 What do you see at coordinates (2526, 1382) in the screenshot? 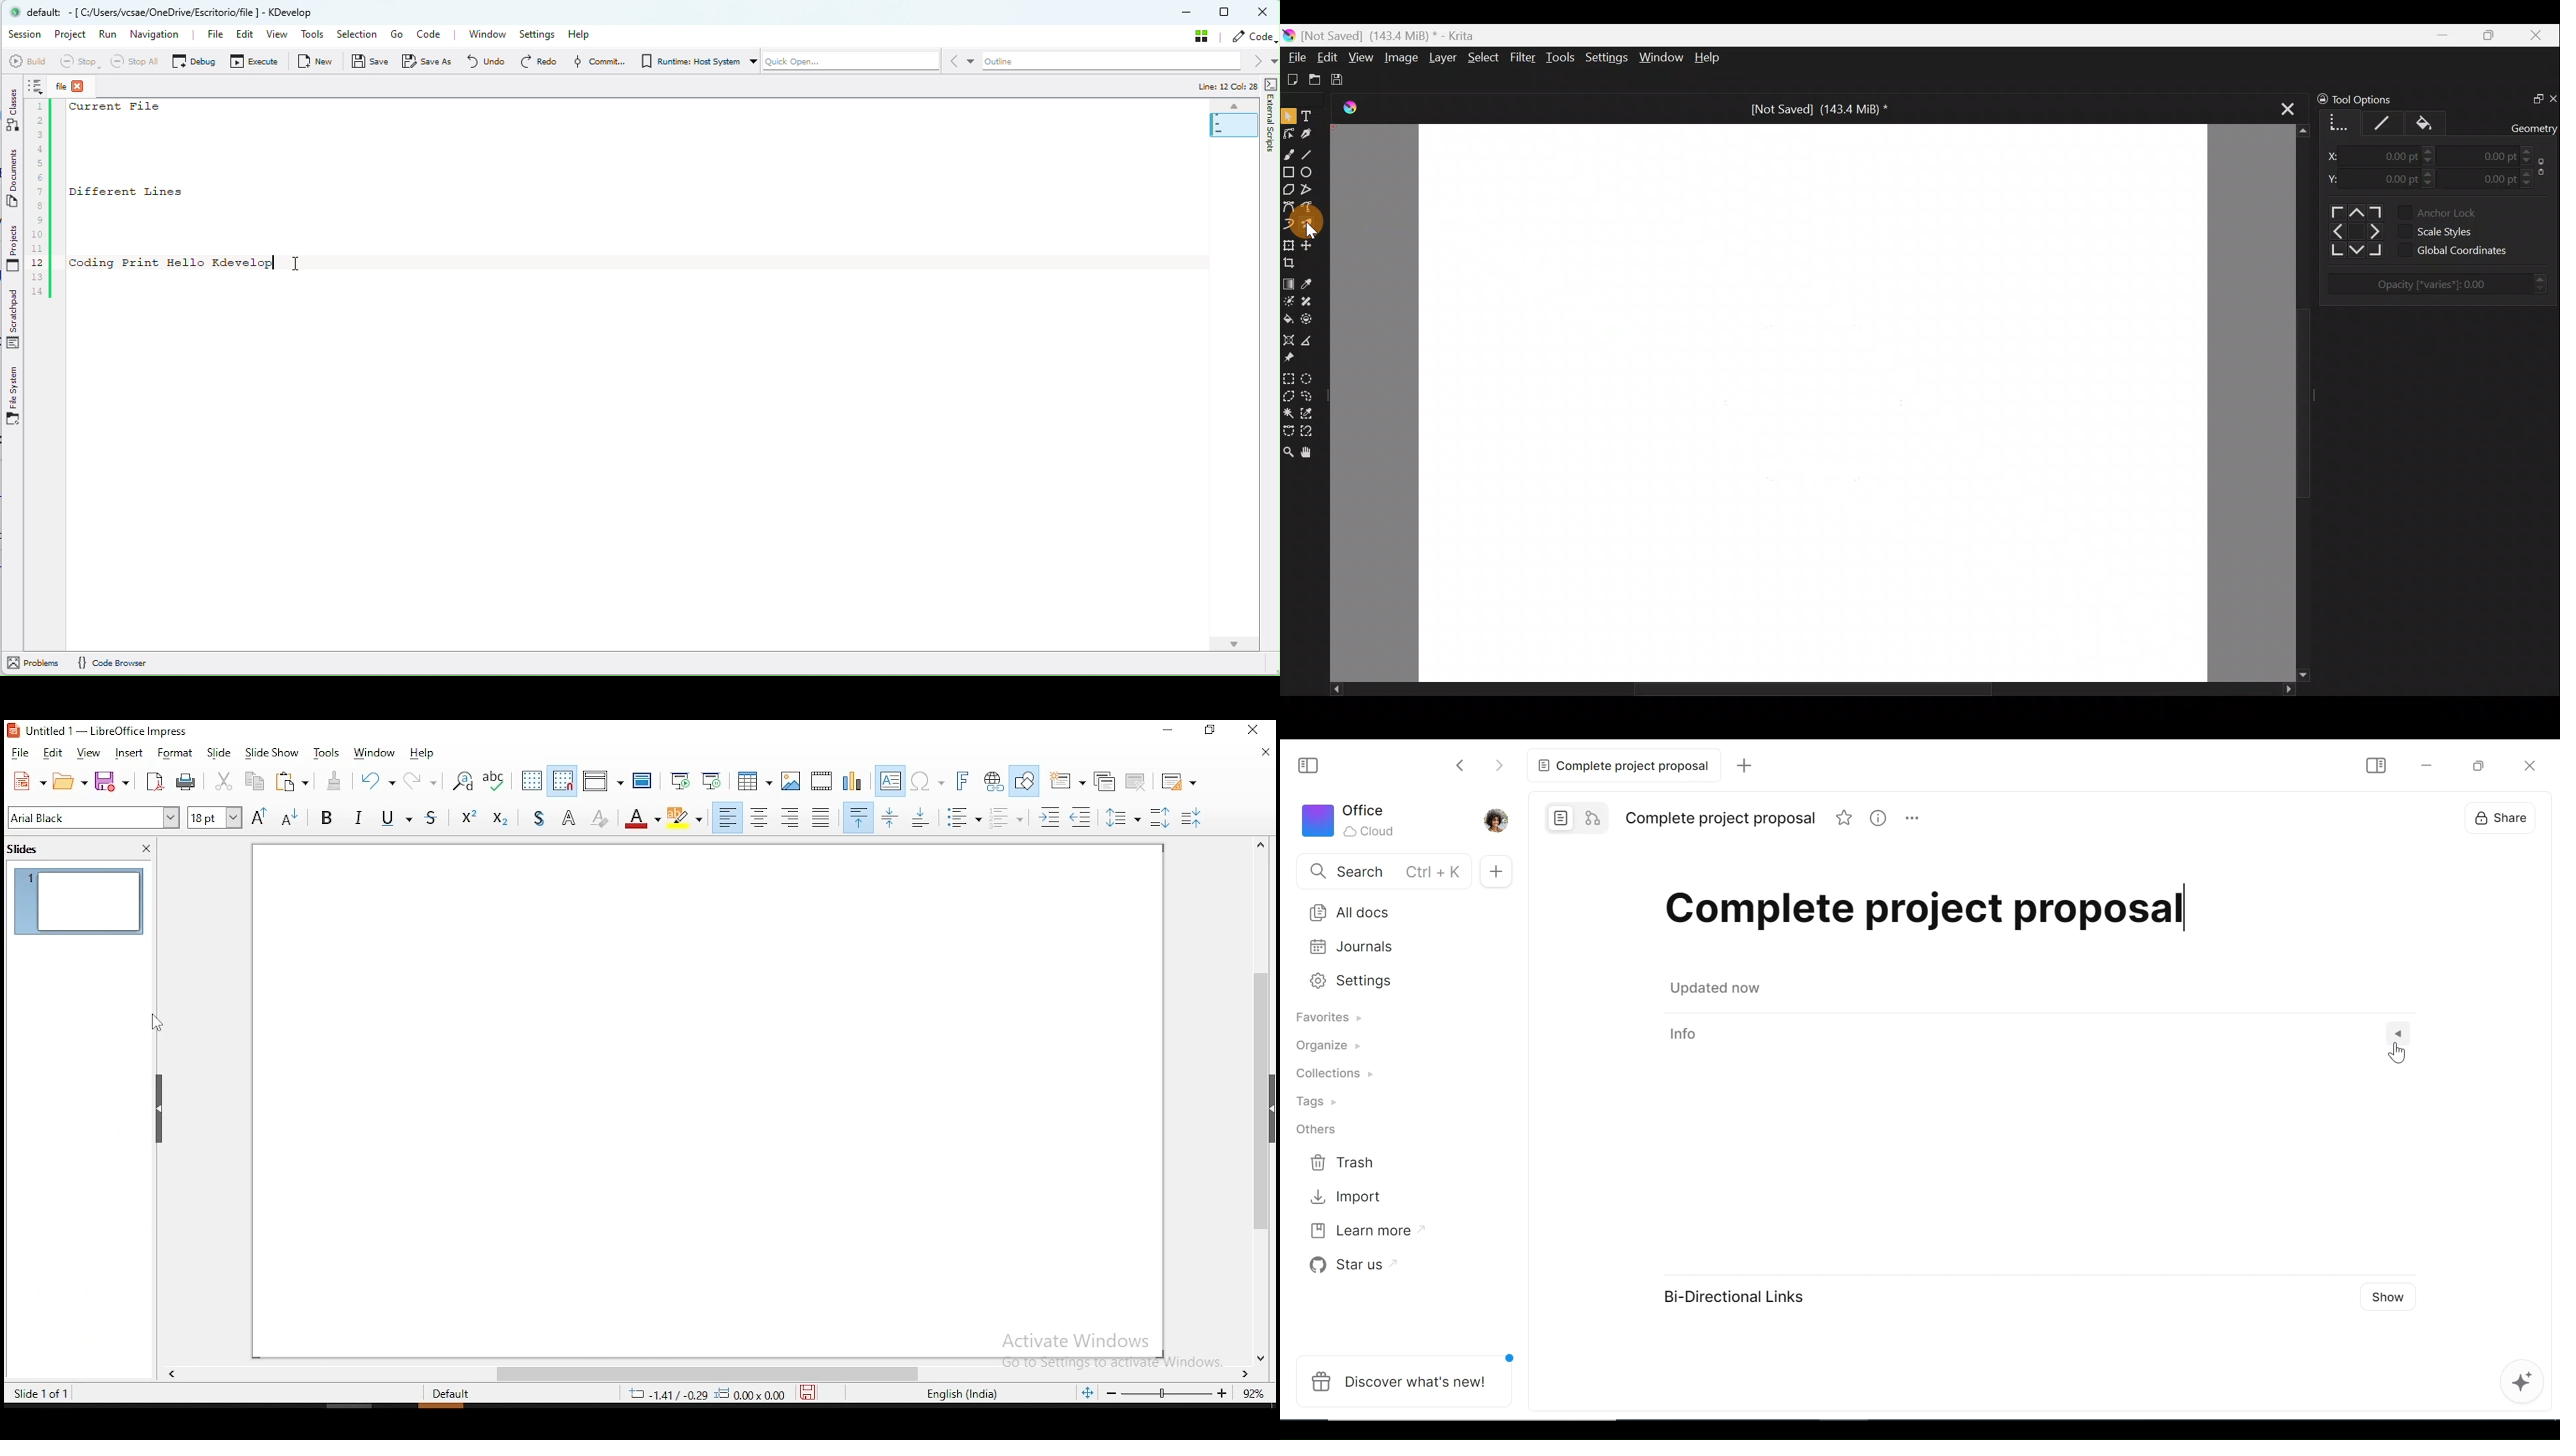
I see `AFFiNE AI` at bounding box center [2526, 1382].